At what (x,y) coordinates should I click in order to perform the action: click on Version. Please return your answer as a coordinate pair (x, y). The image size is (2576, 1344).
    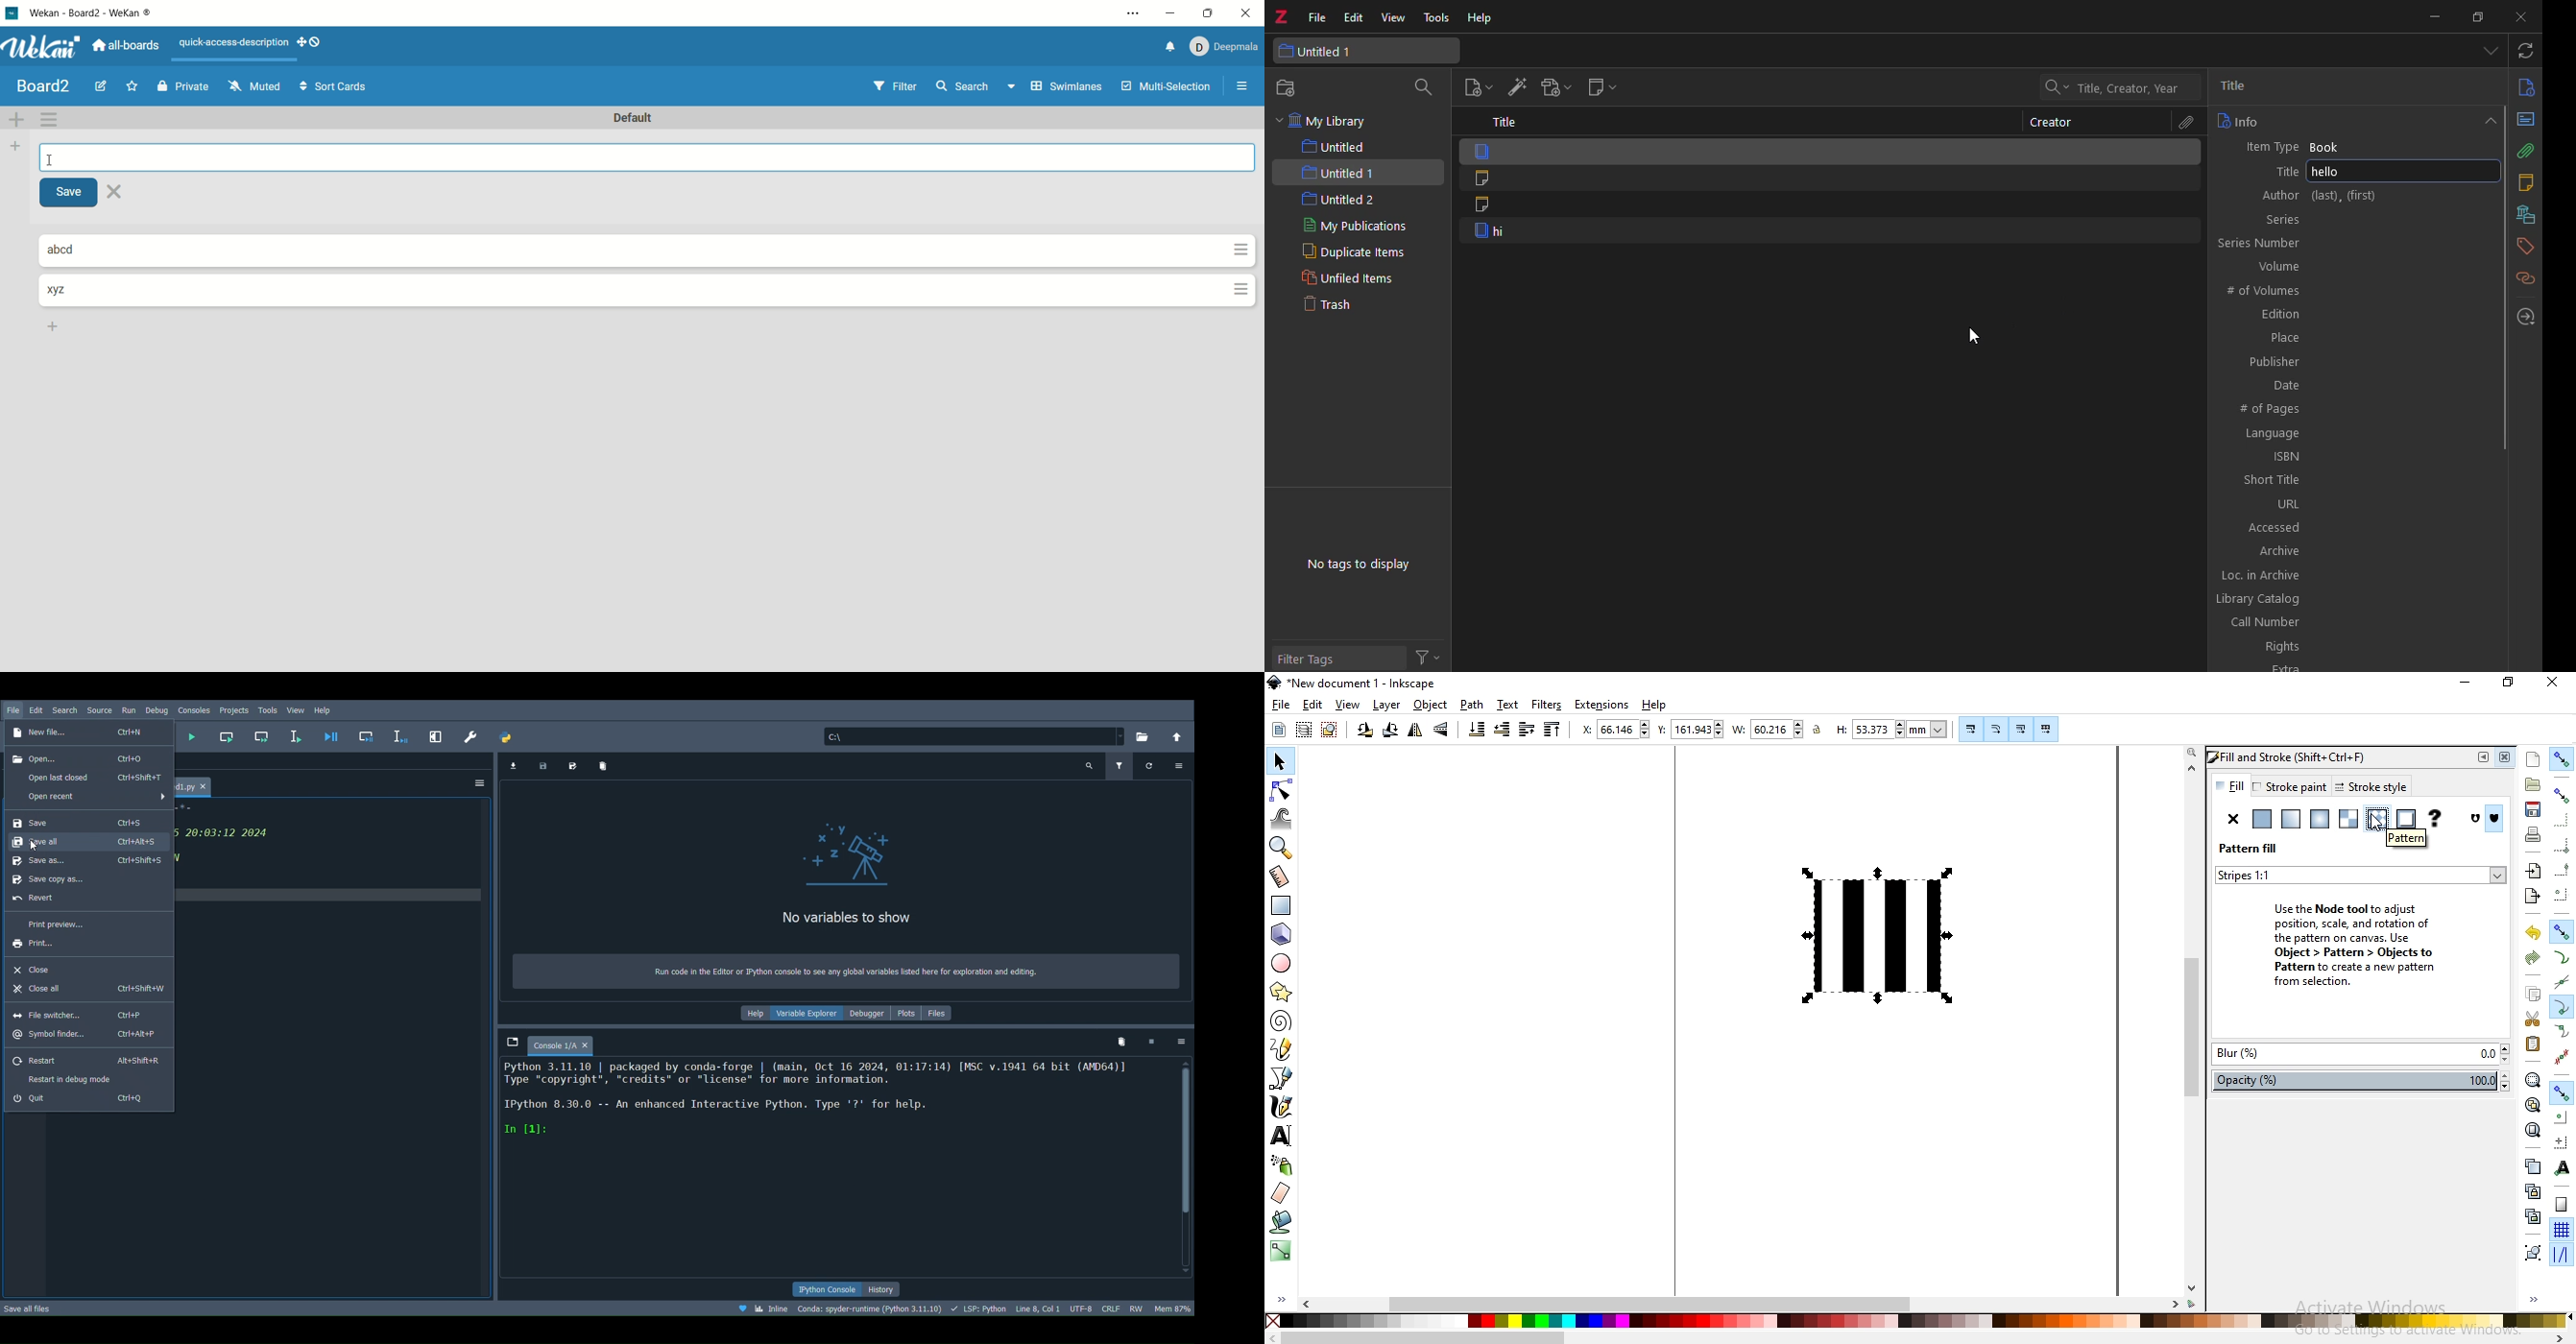
    Looking at the image, I should click on (870, 1308).